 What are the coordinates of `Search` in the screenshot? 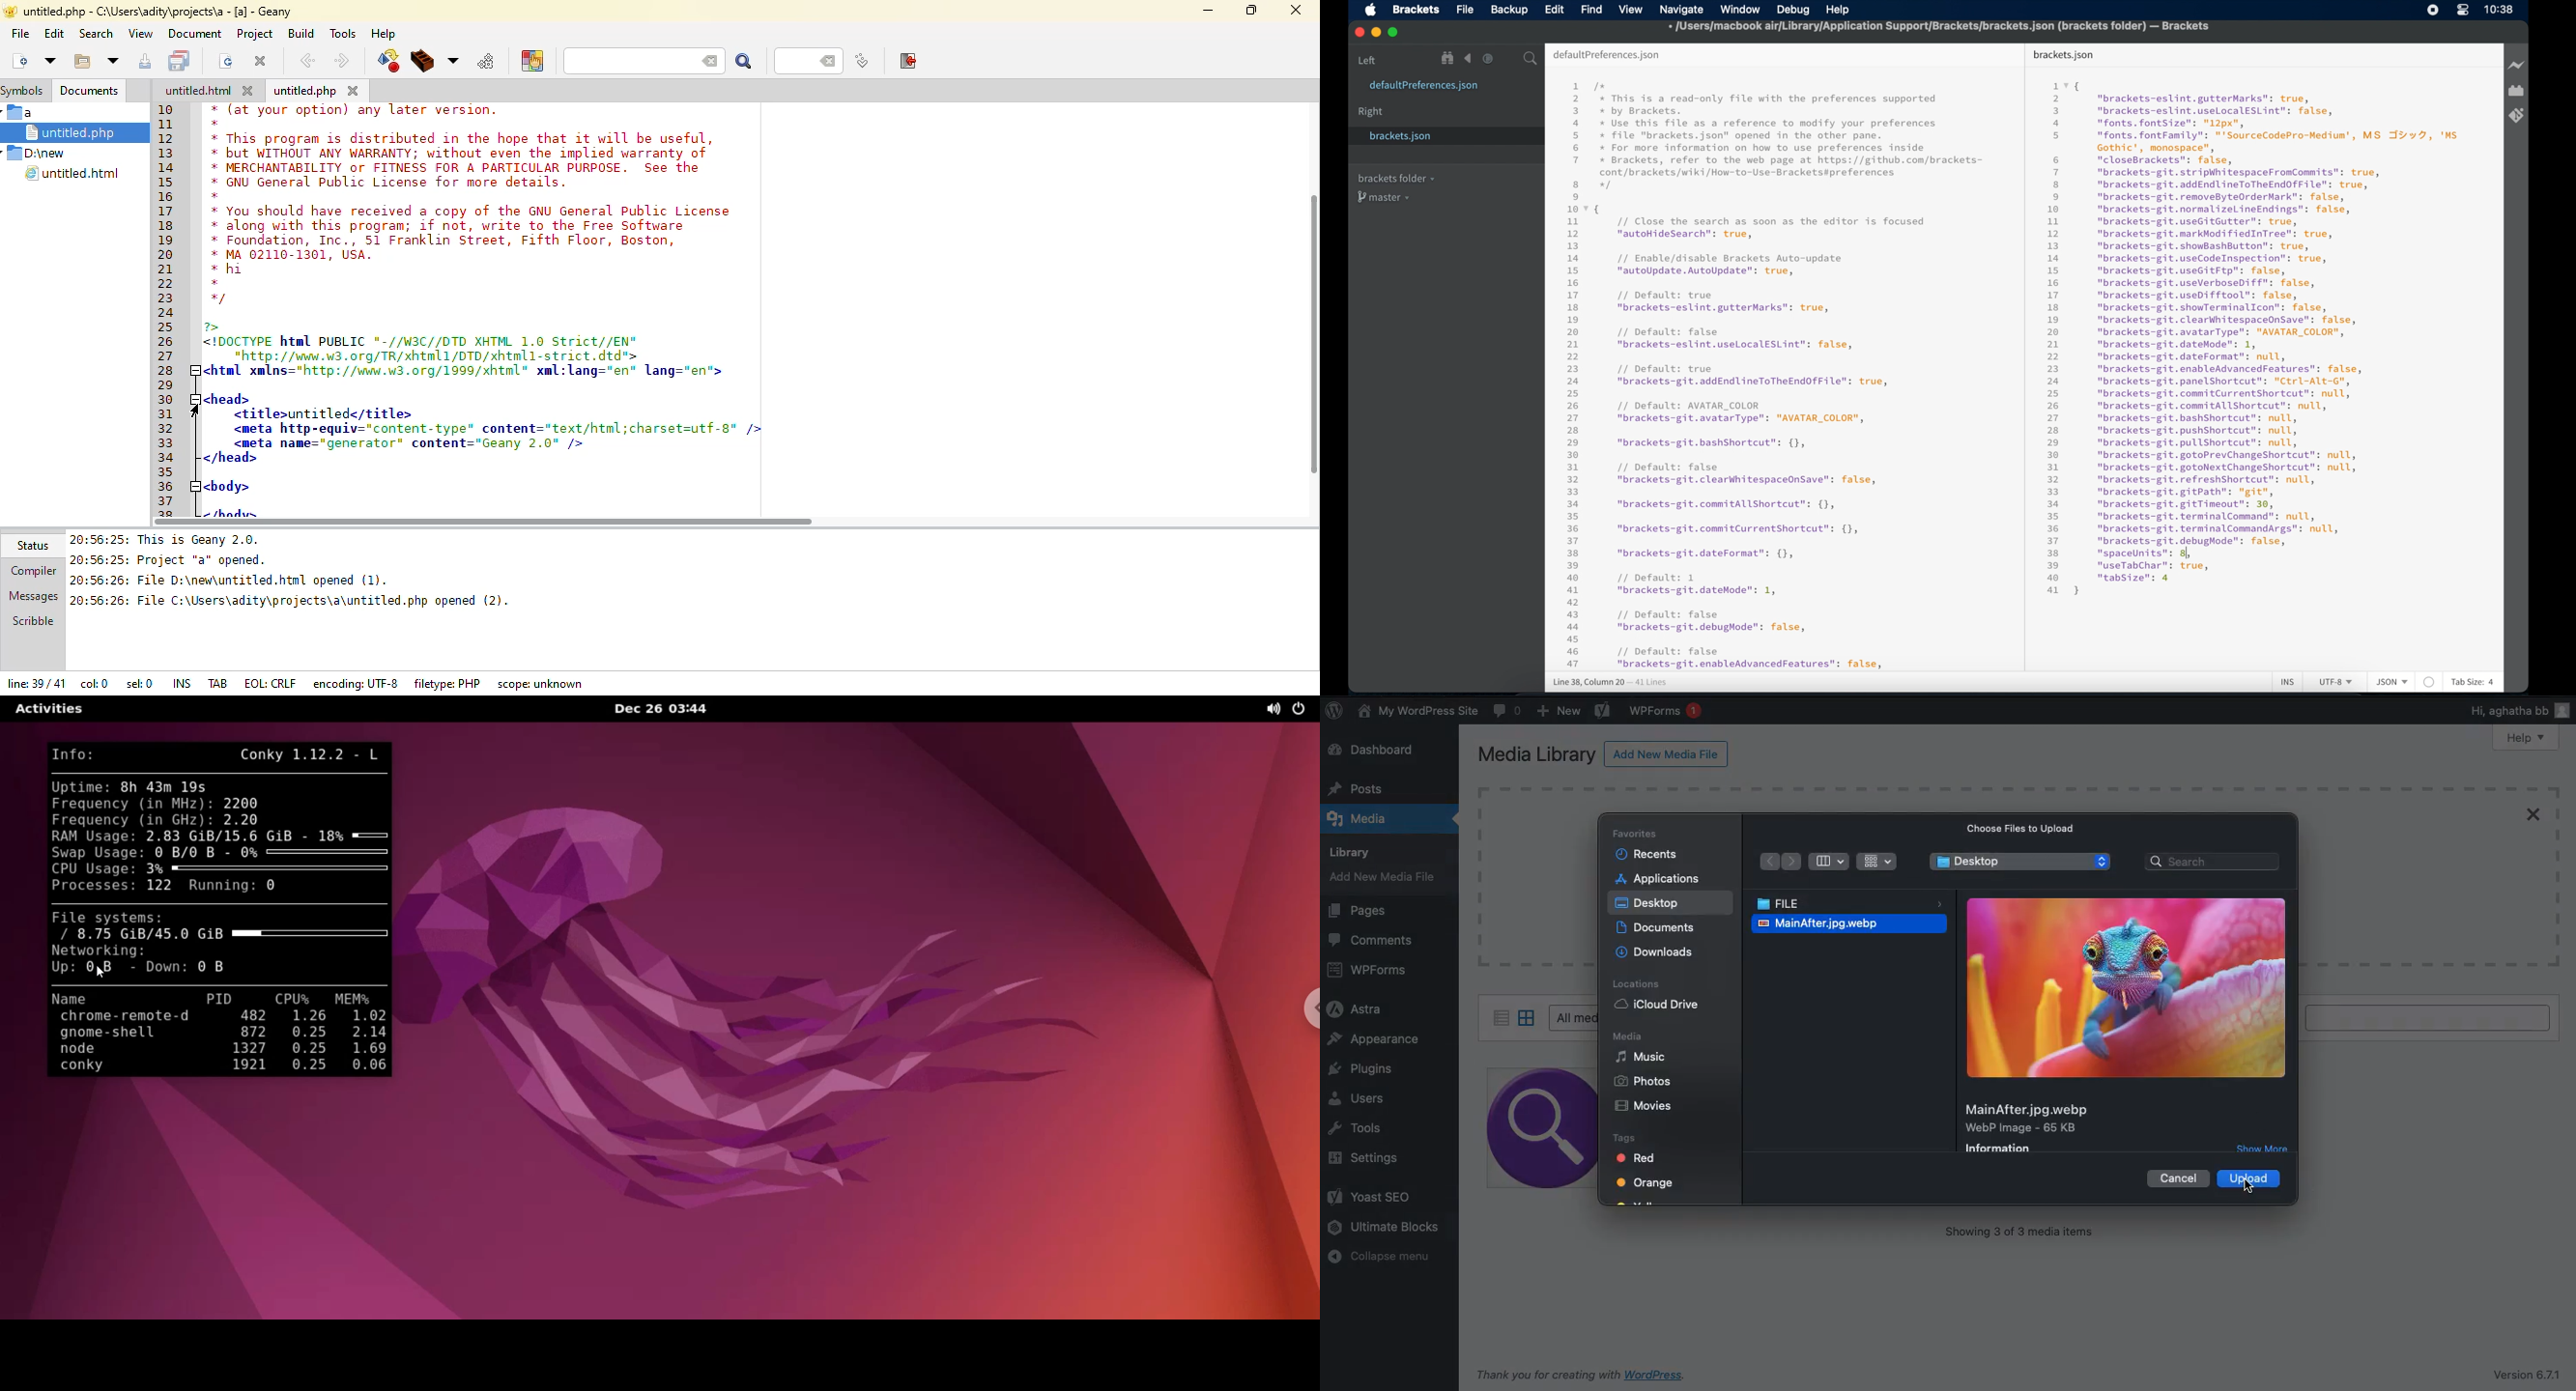 It's located at (2212, 862).